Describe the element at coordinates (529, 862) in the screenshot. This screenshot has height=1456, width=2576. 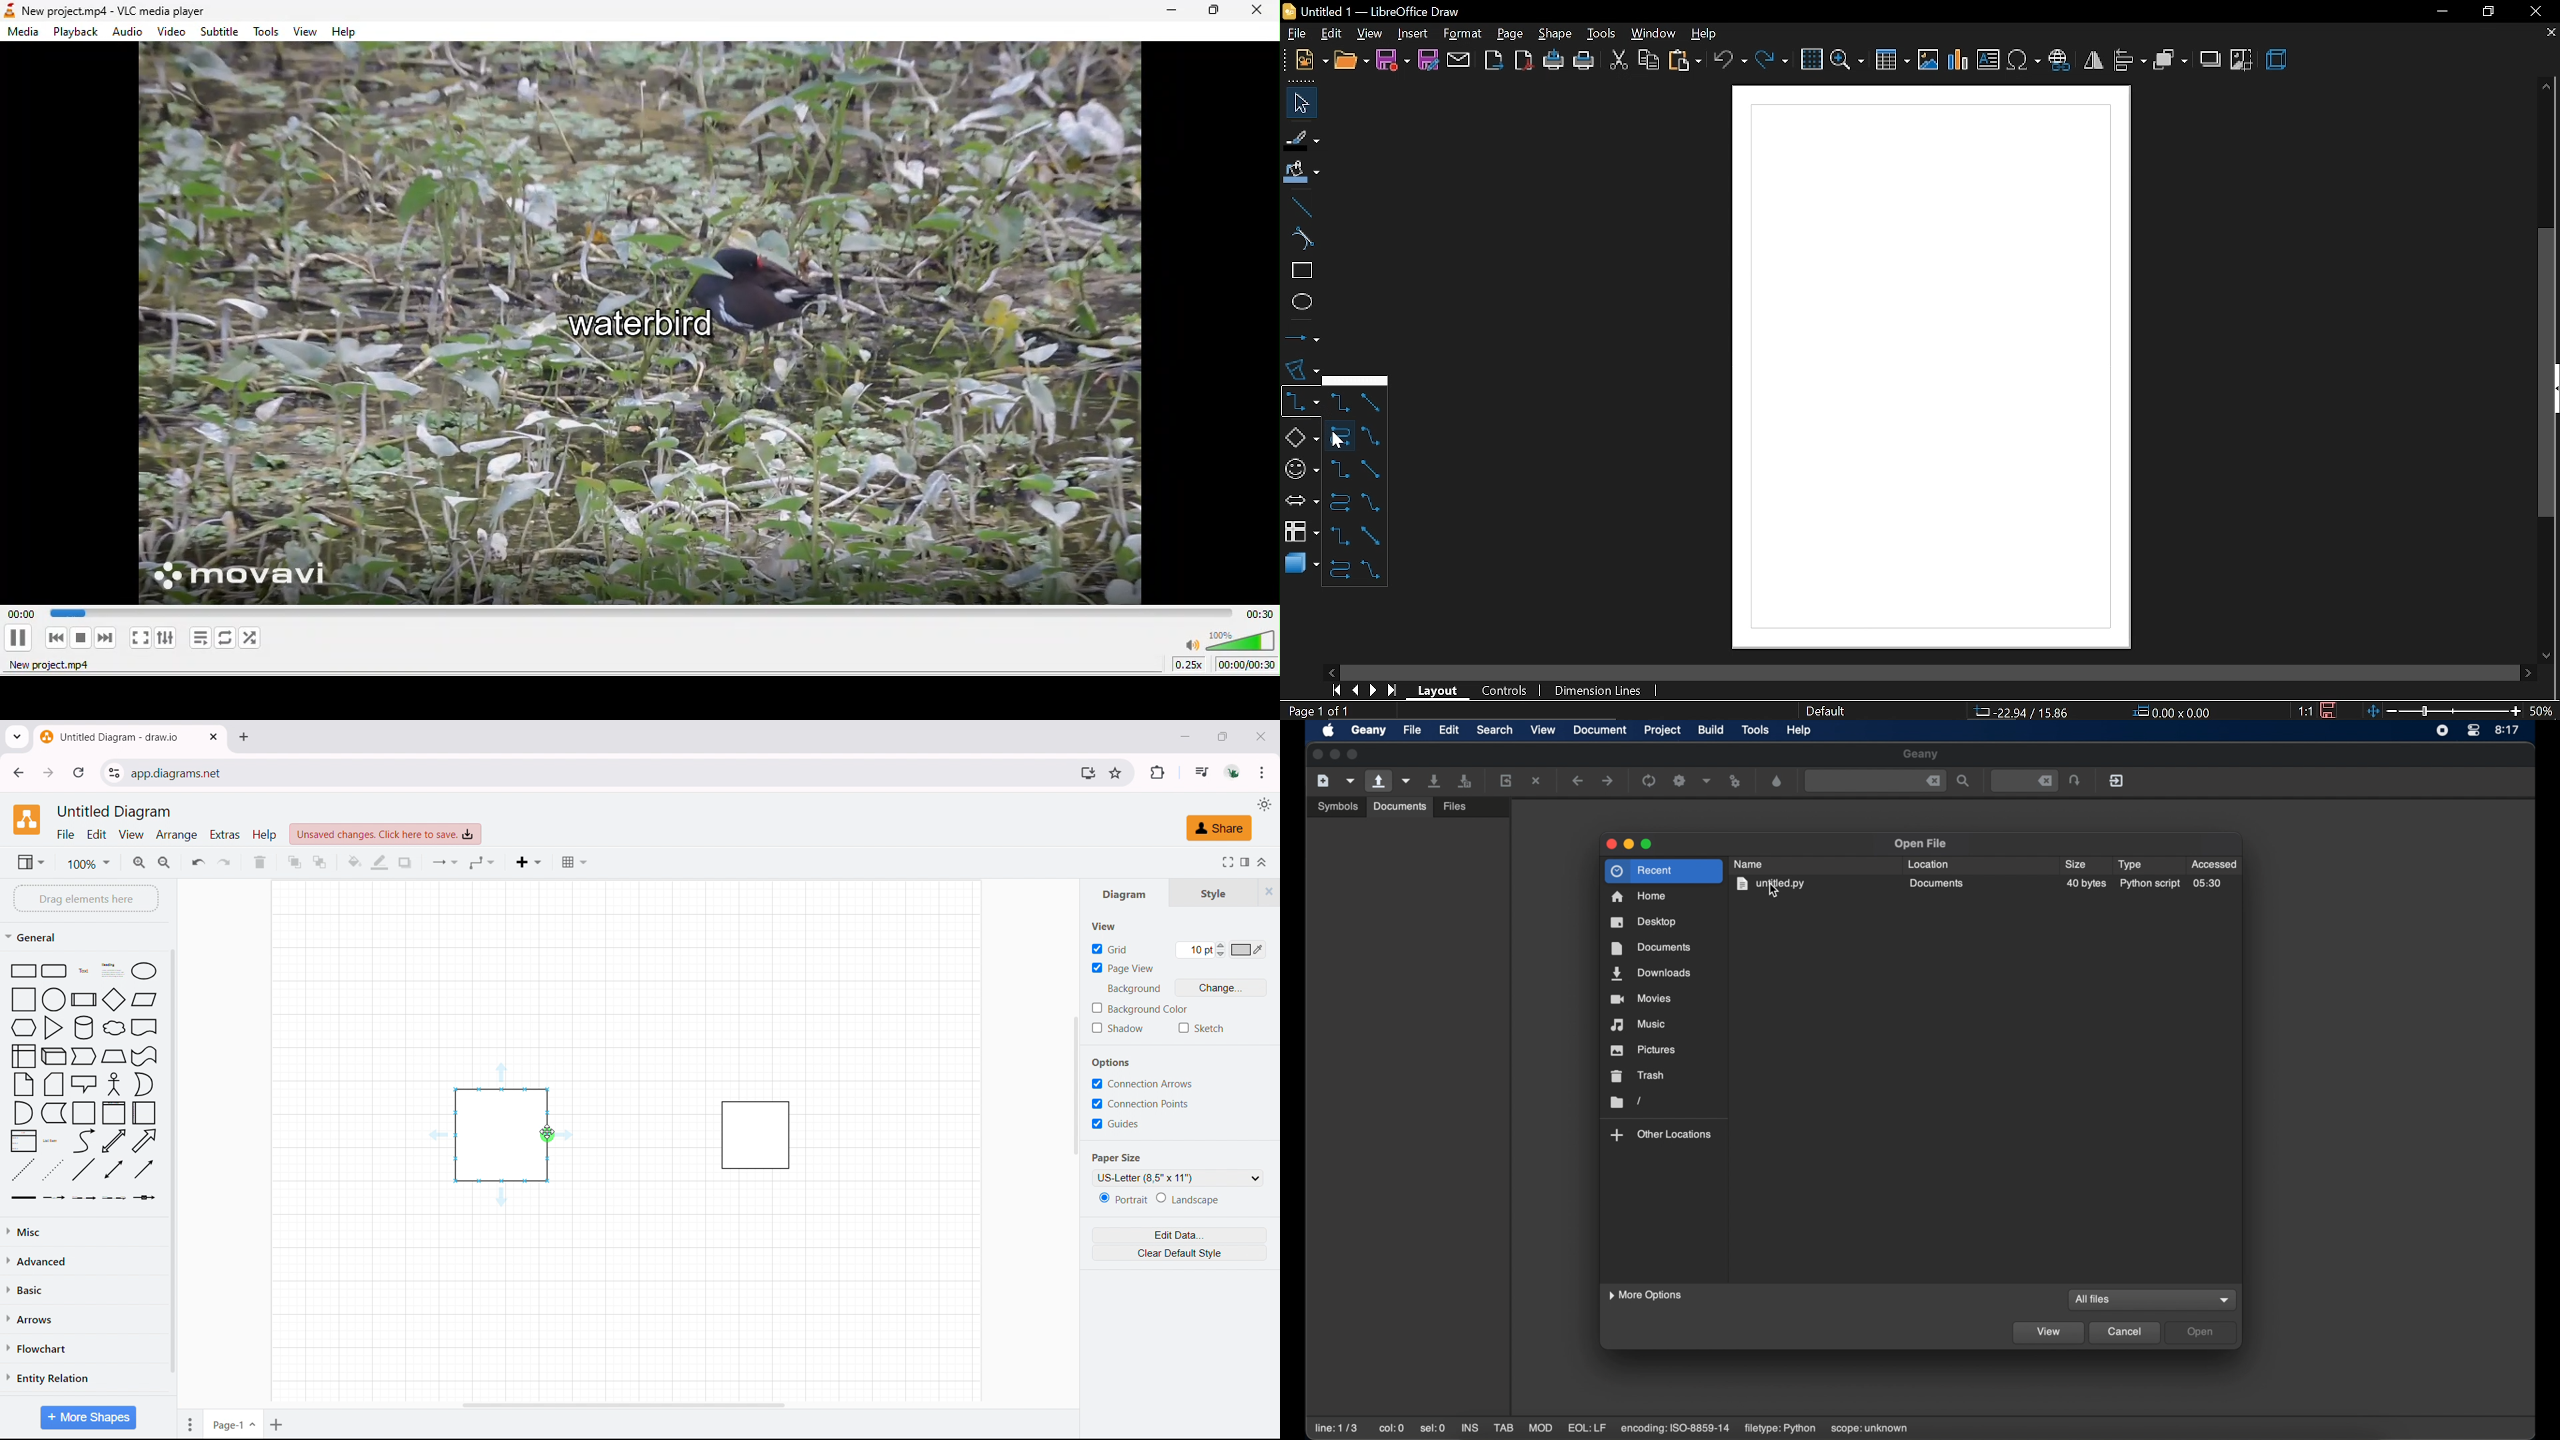
I see `insert` at that location.